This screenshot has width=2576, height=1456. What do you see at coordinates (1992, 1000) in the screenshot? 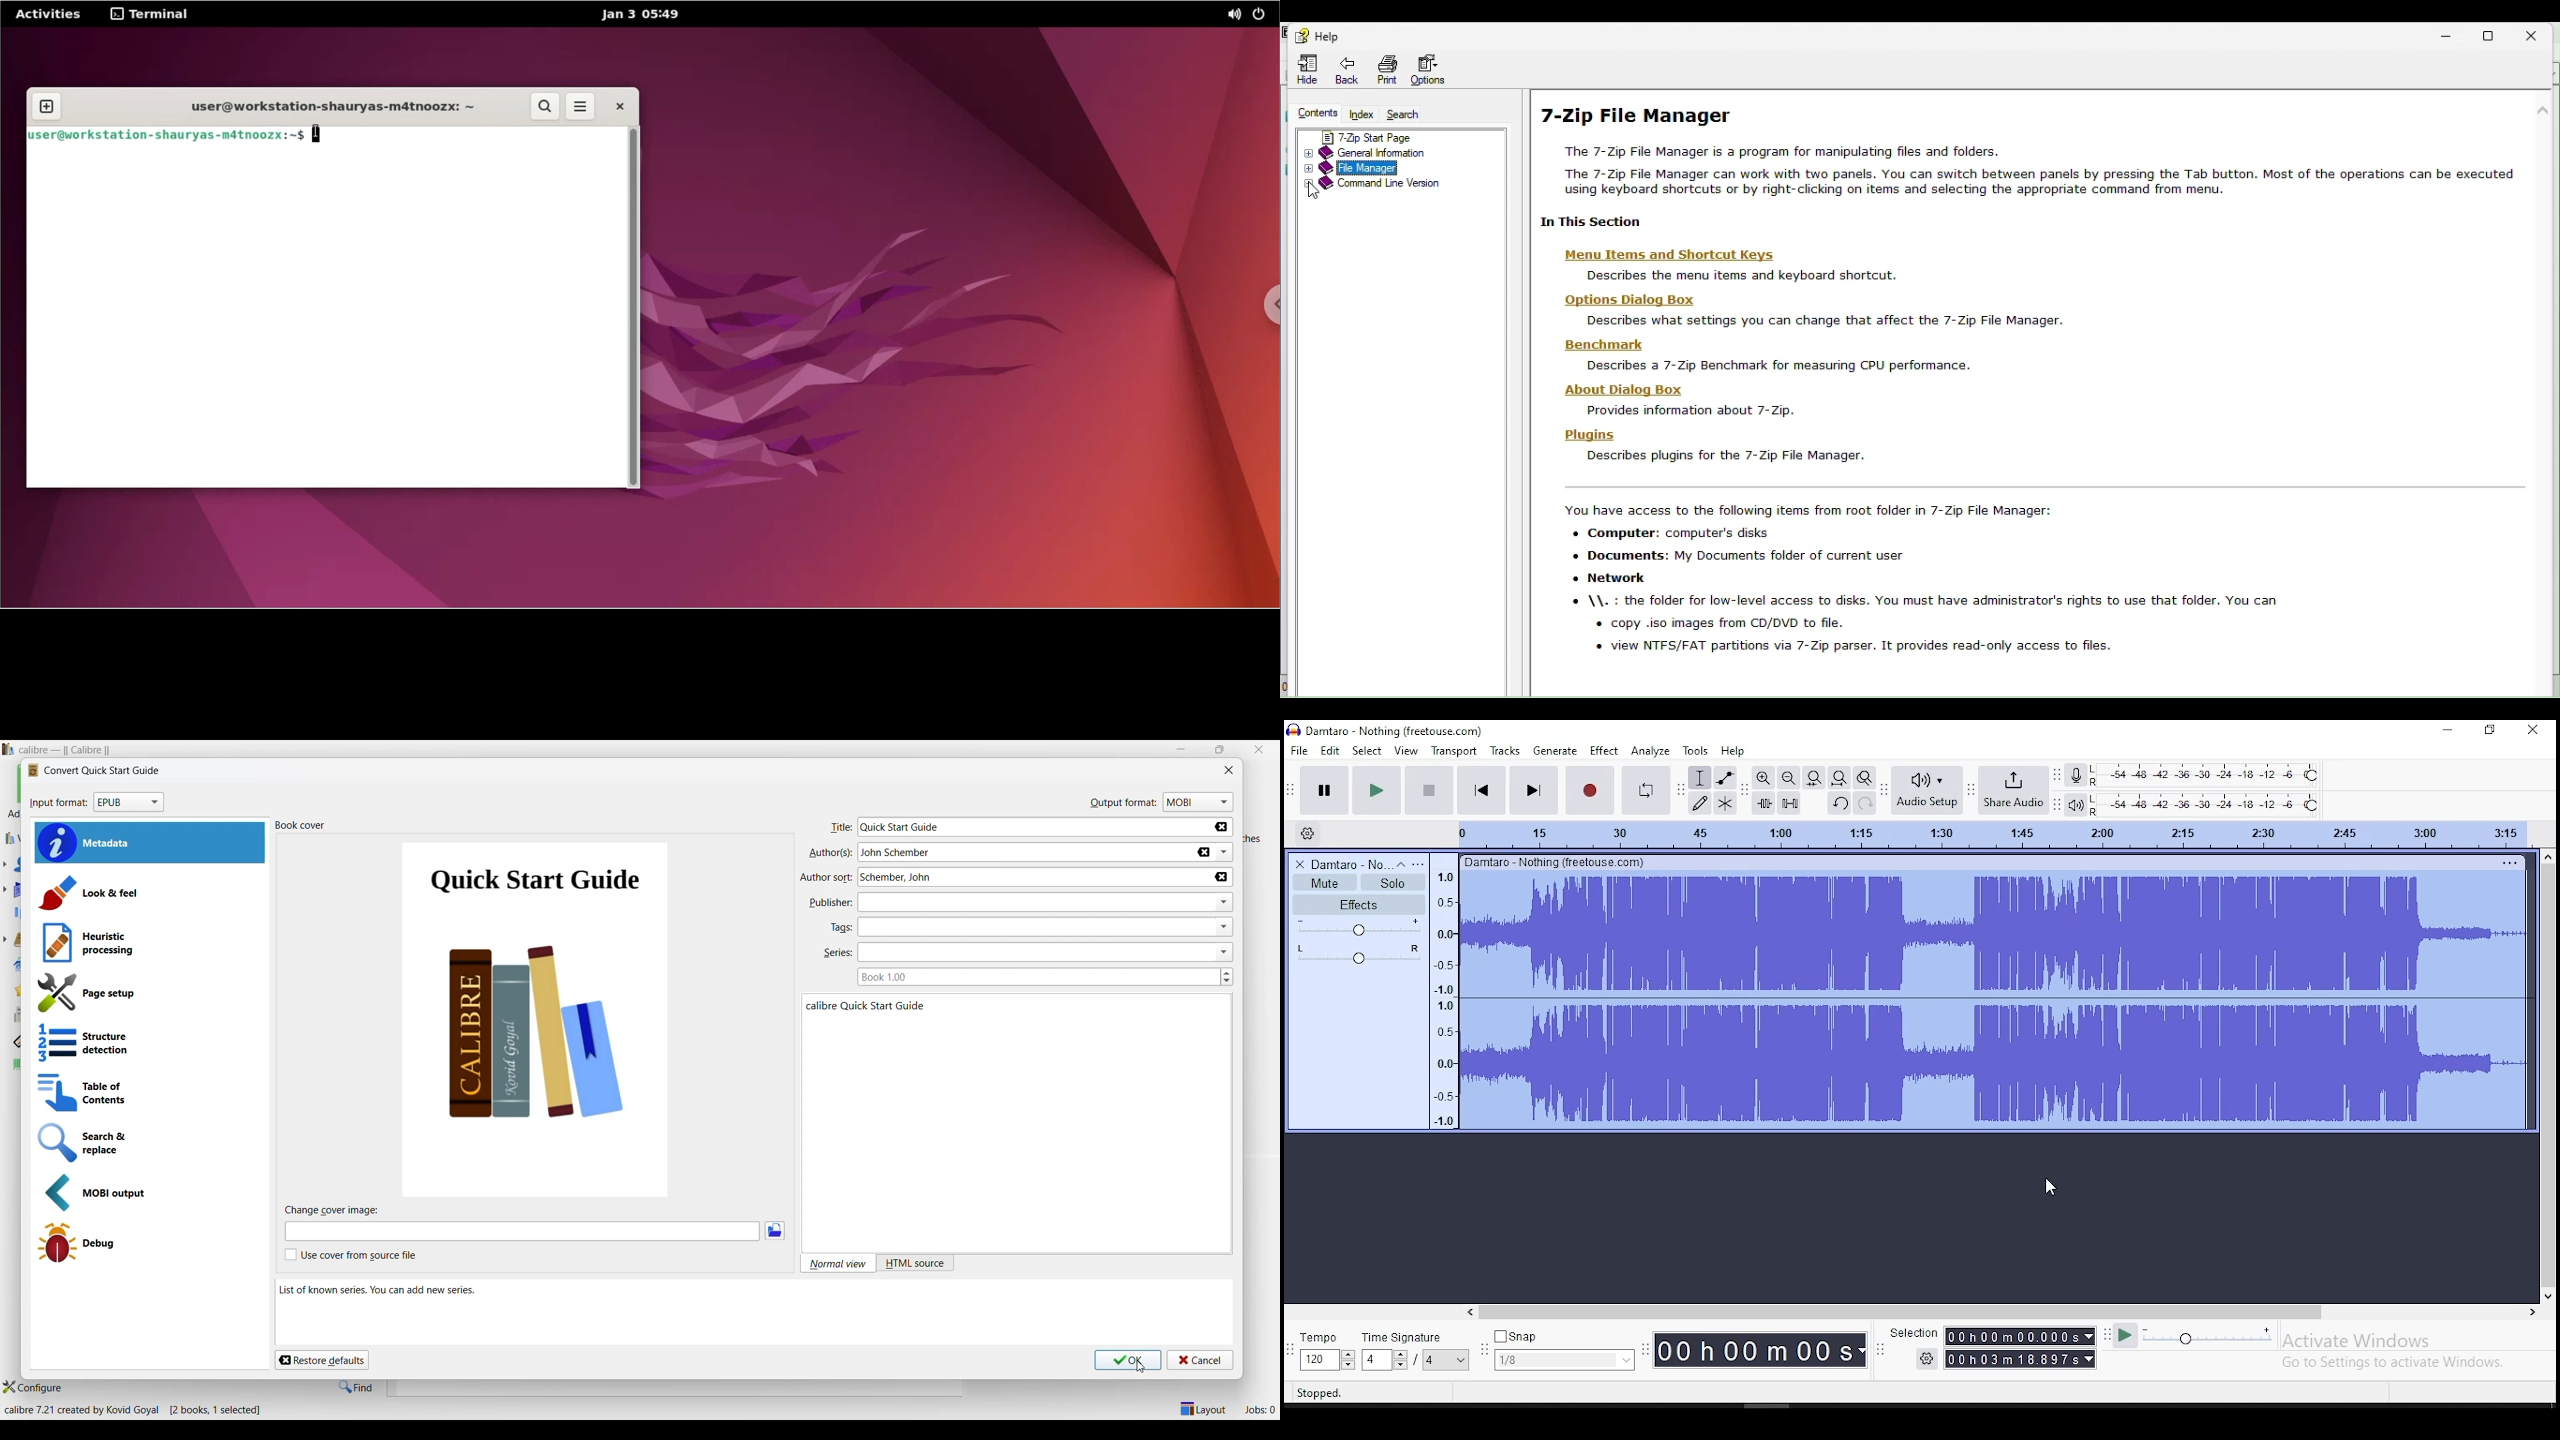
I see `audio clip` at bounding box center [1992, 1000].